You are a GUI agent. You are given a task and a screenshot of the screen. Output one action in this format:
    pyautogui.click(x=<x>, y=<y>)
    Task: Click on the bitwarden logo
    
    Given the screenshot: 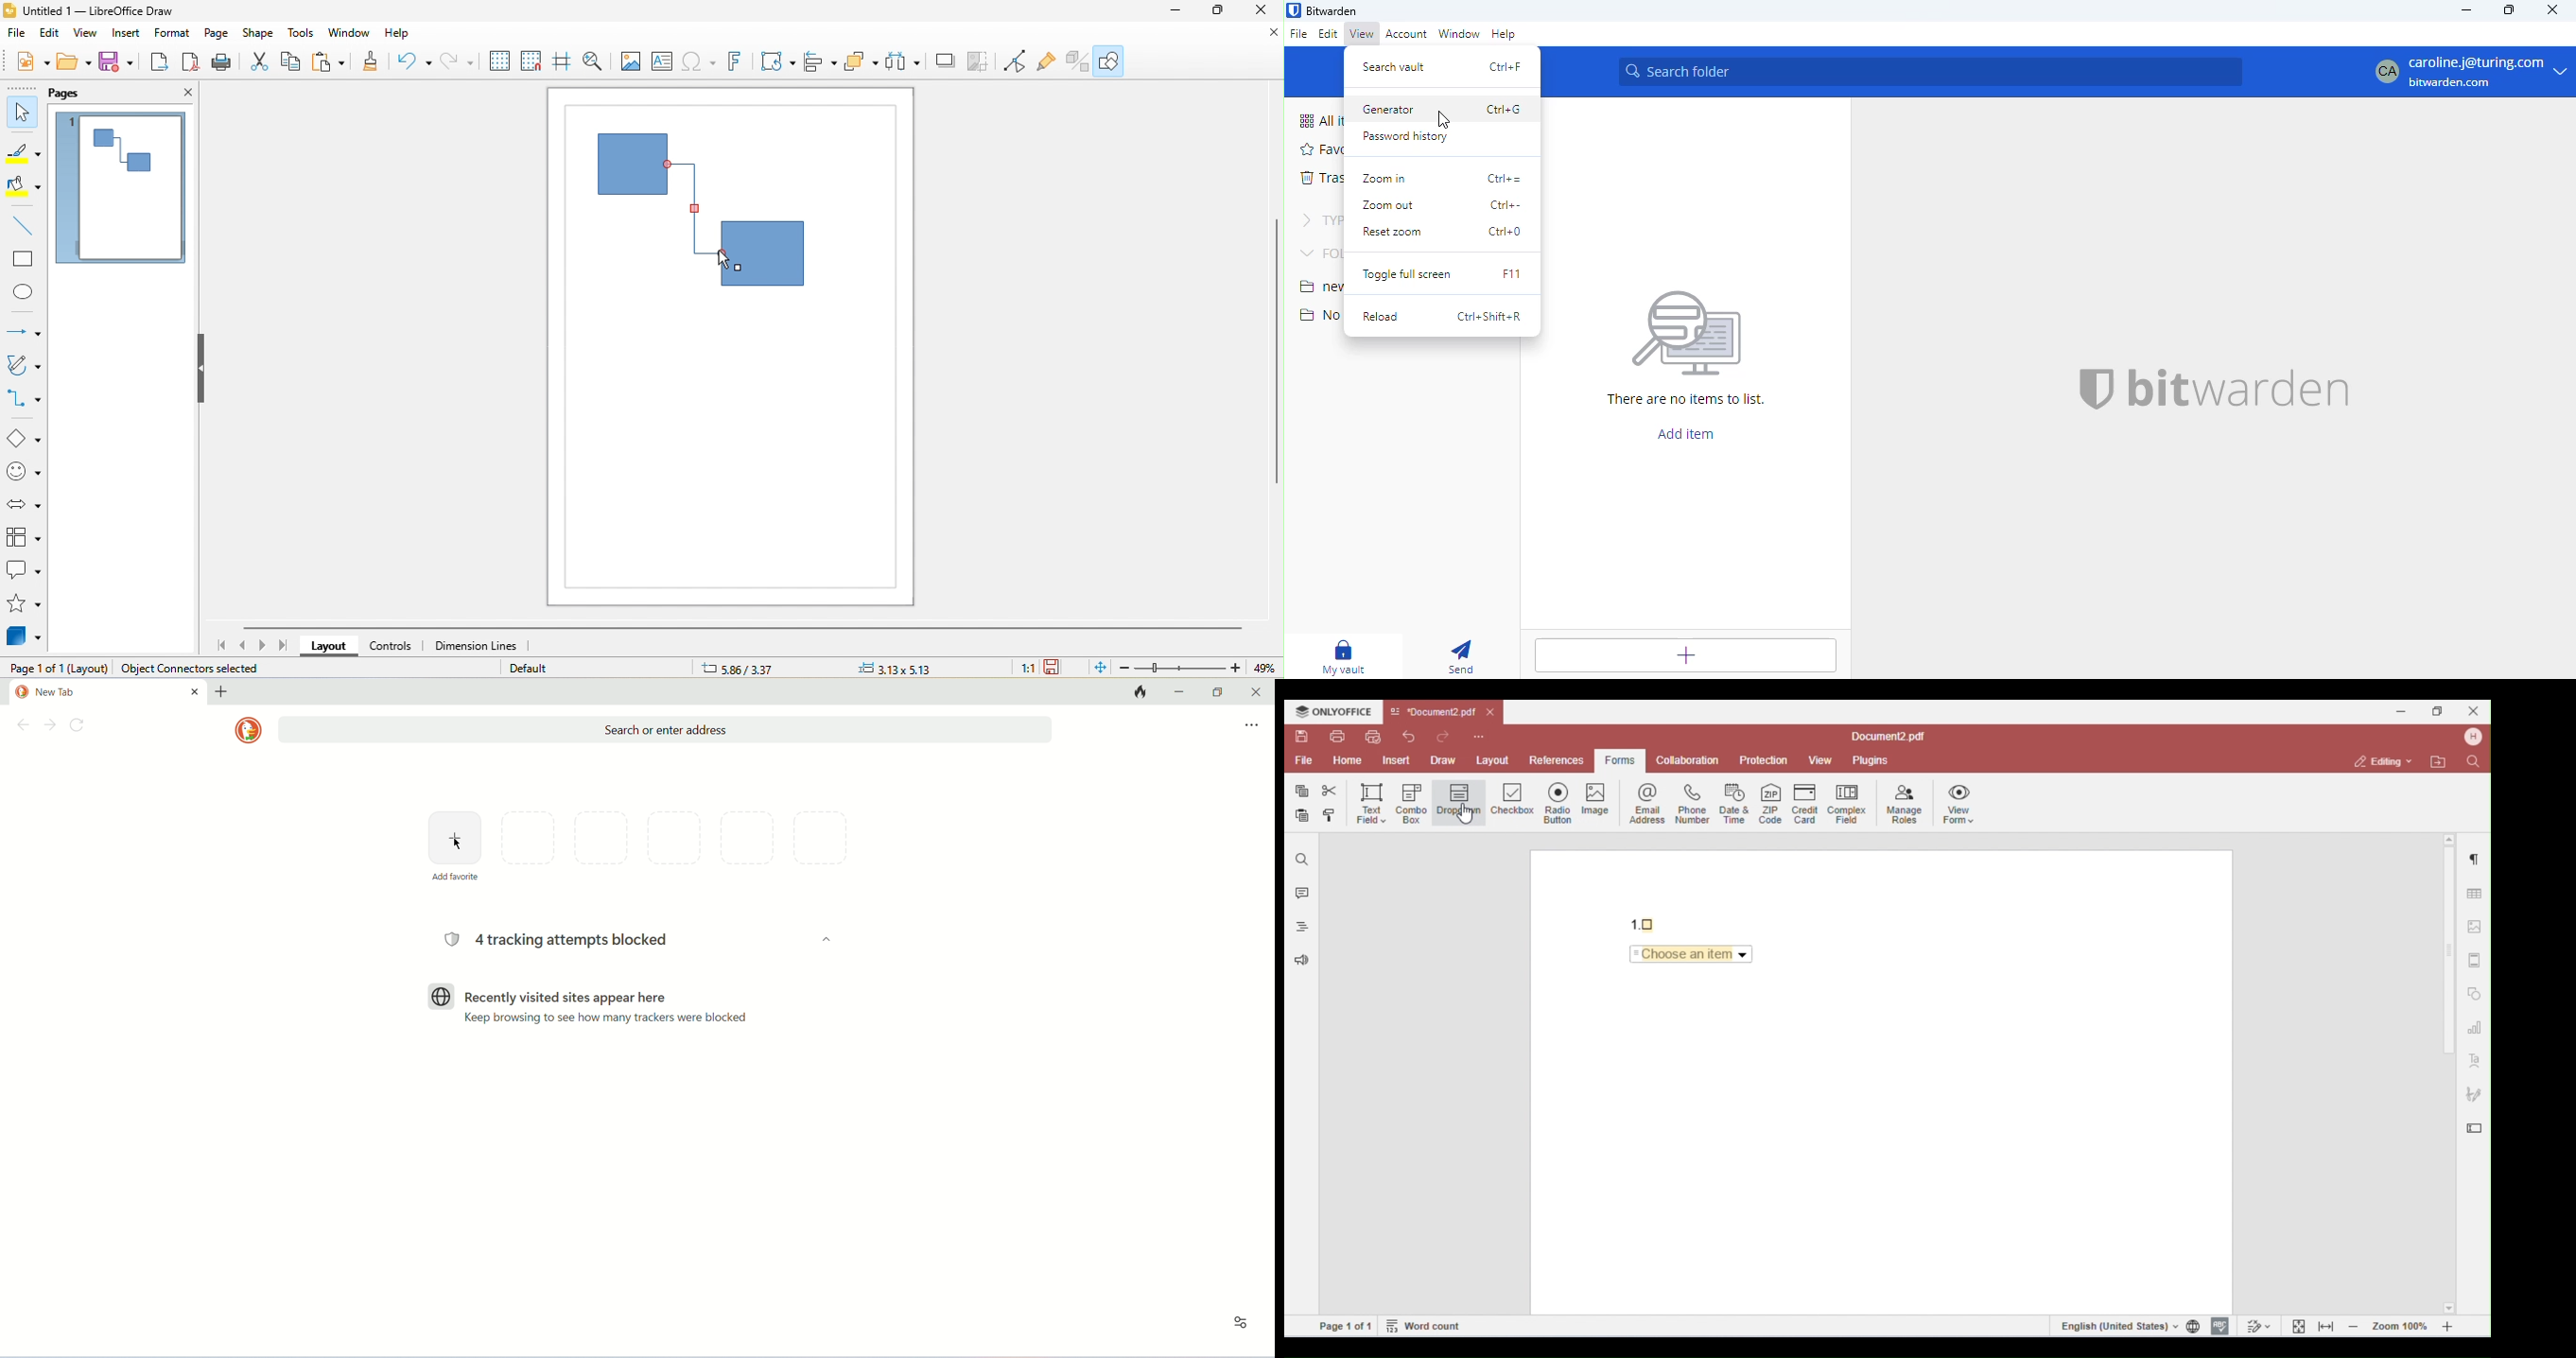 What is the action you would take?
    pyautogui.click(x=2097, y=391)
    